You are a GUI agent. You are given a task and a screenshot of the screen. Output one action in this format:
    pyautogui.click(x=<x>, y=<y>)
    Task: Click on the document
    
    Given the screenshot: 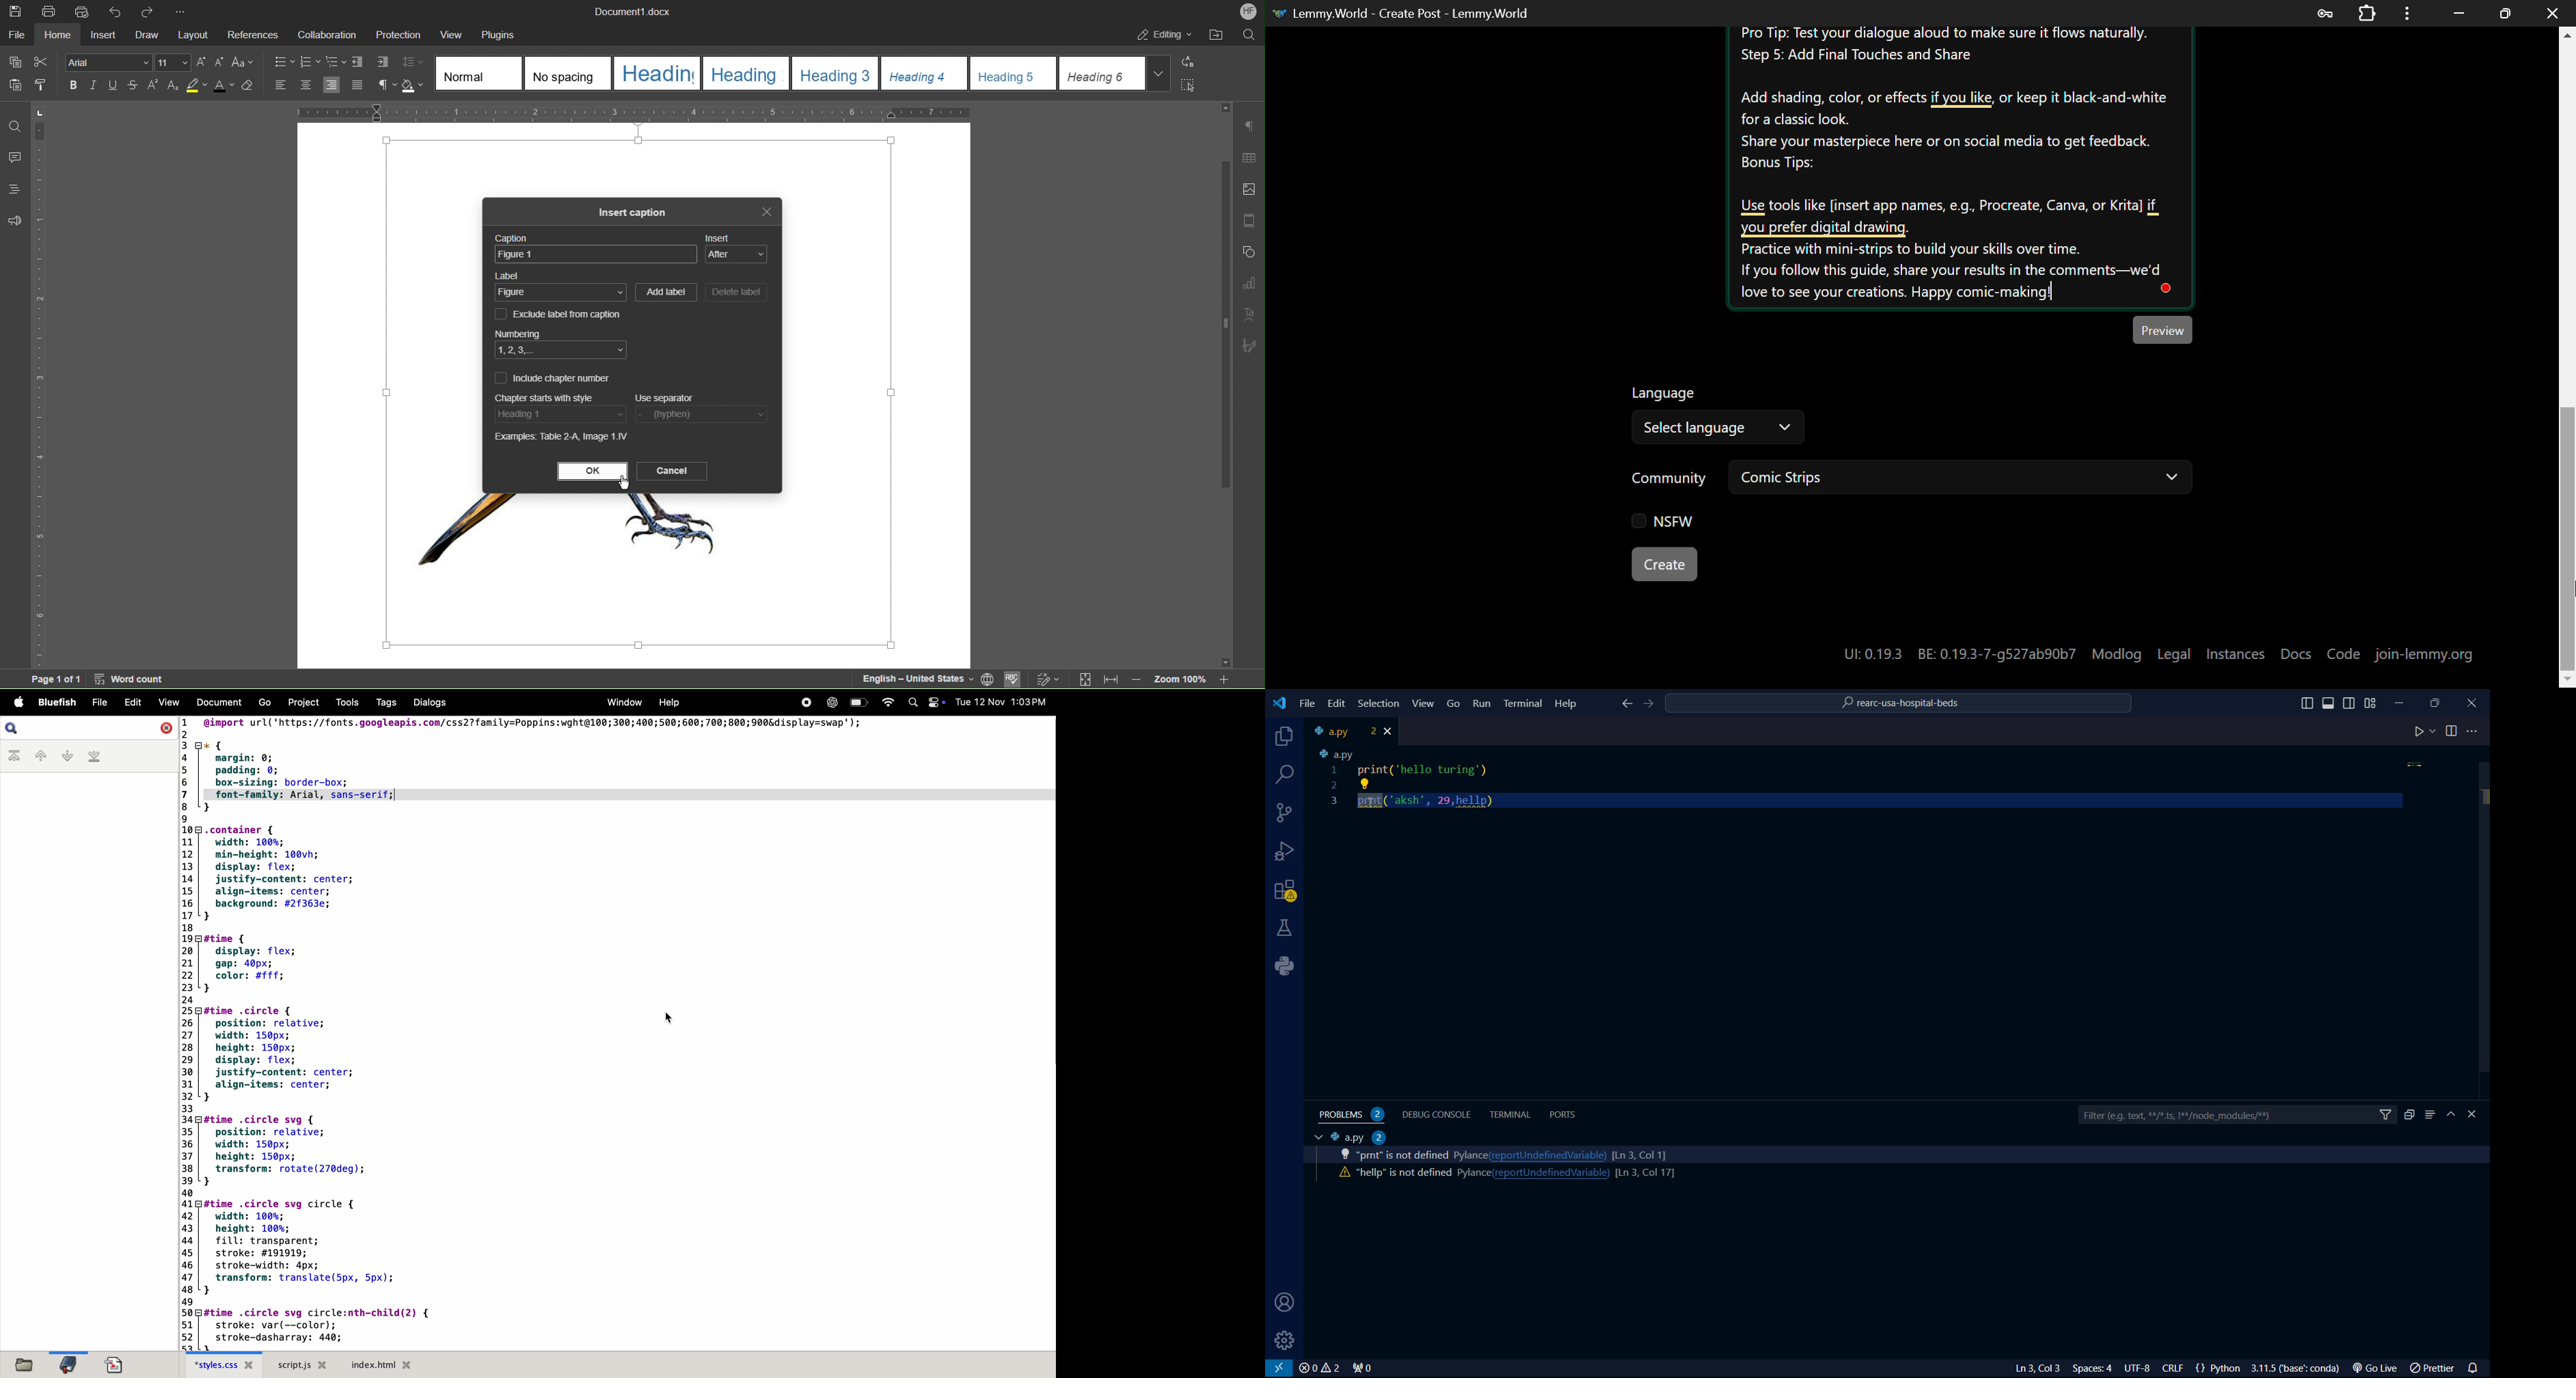 What is the action you would take?
    pyautogui.click(x=215, y=702)
    